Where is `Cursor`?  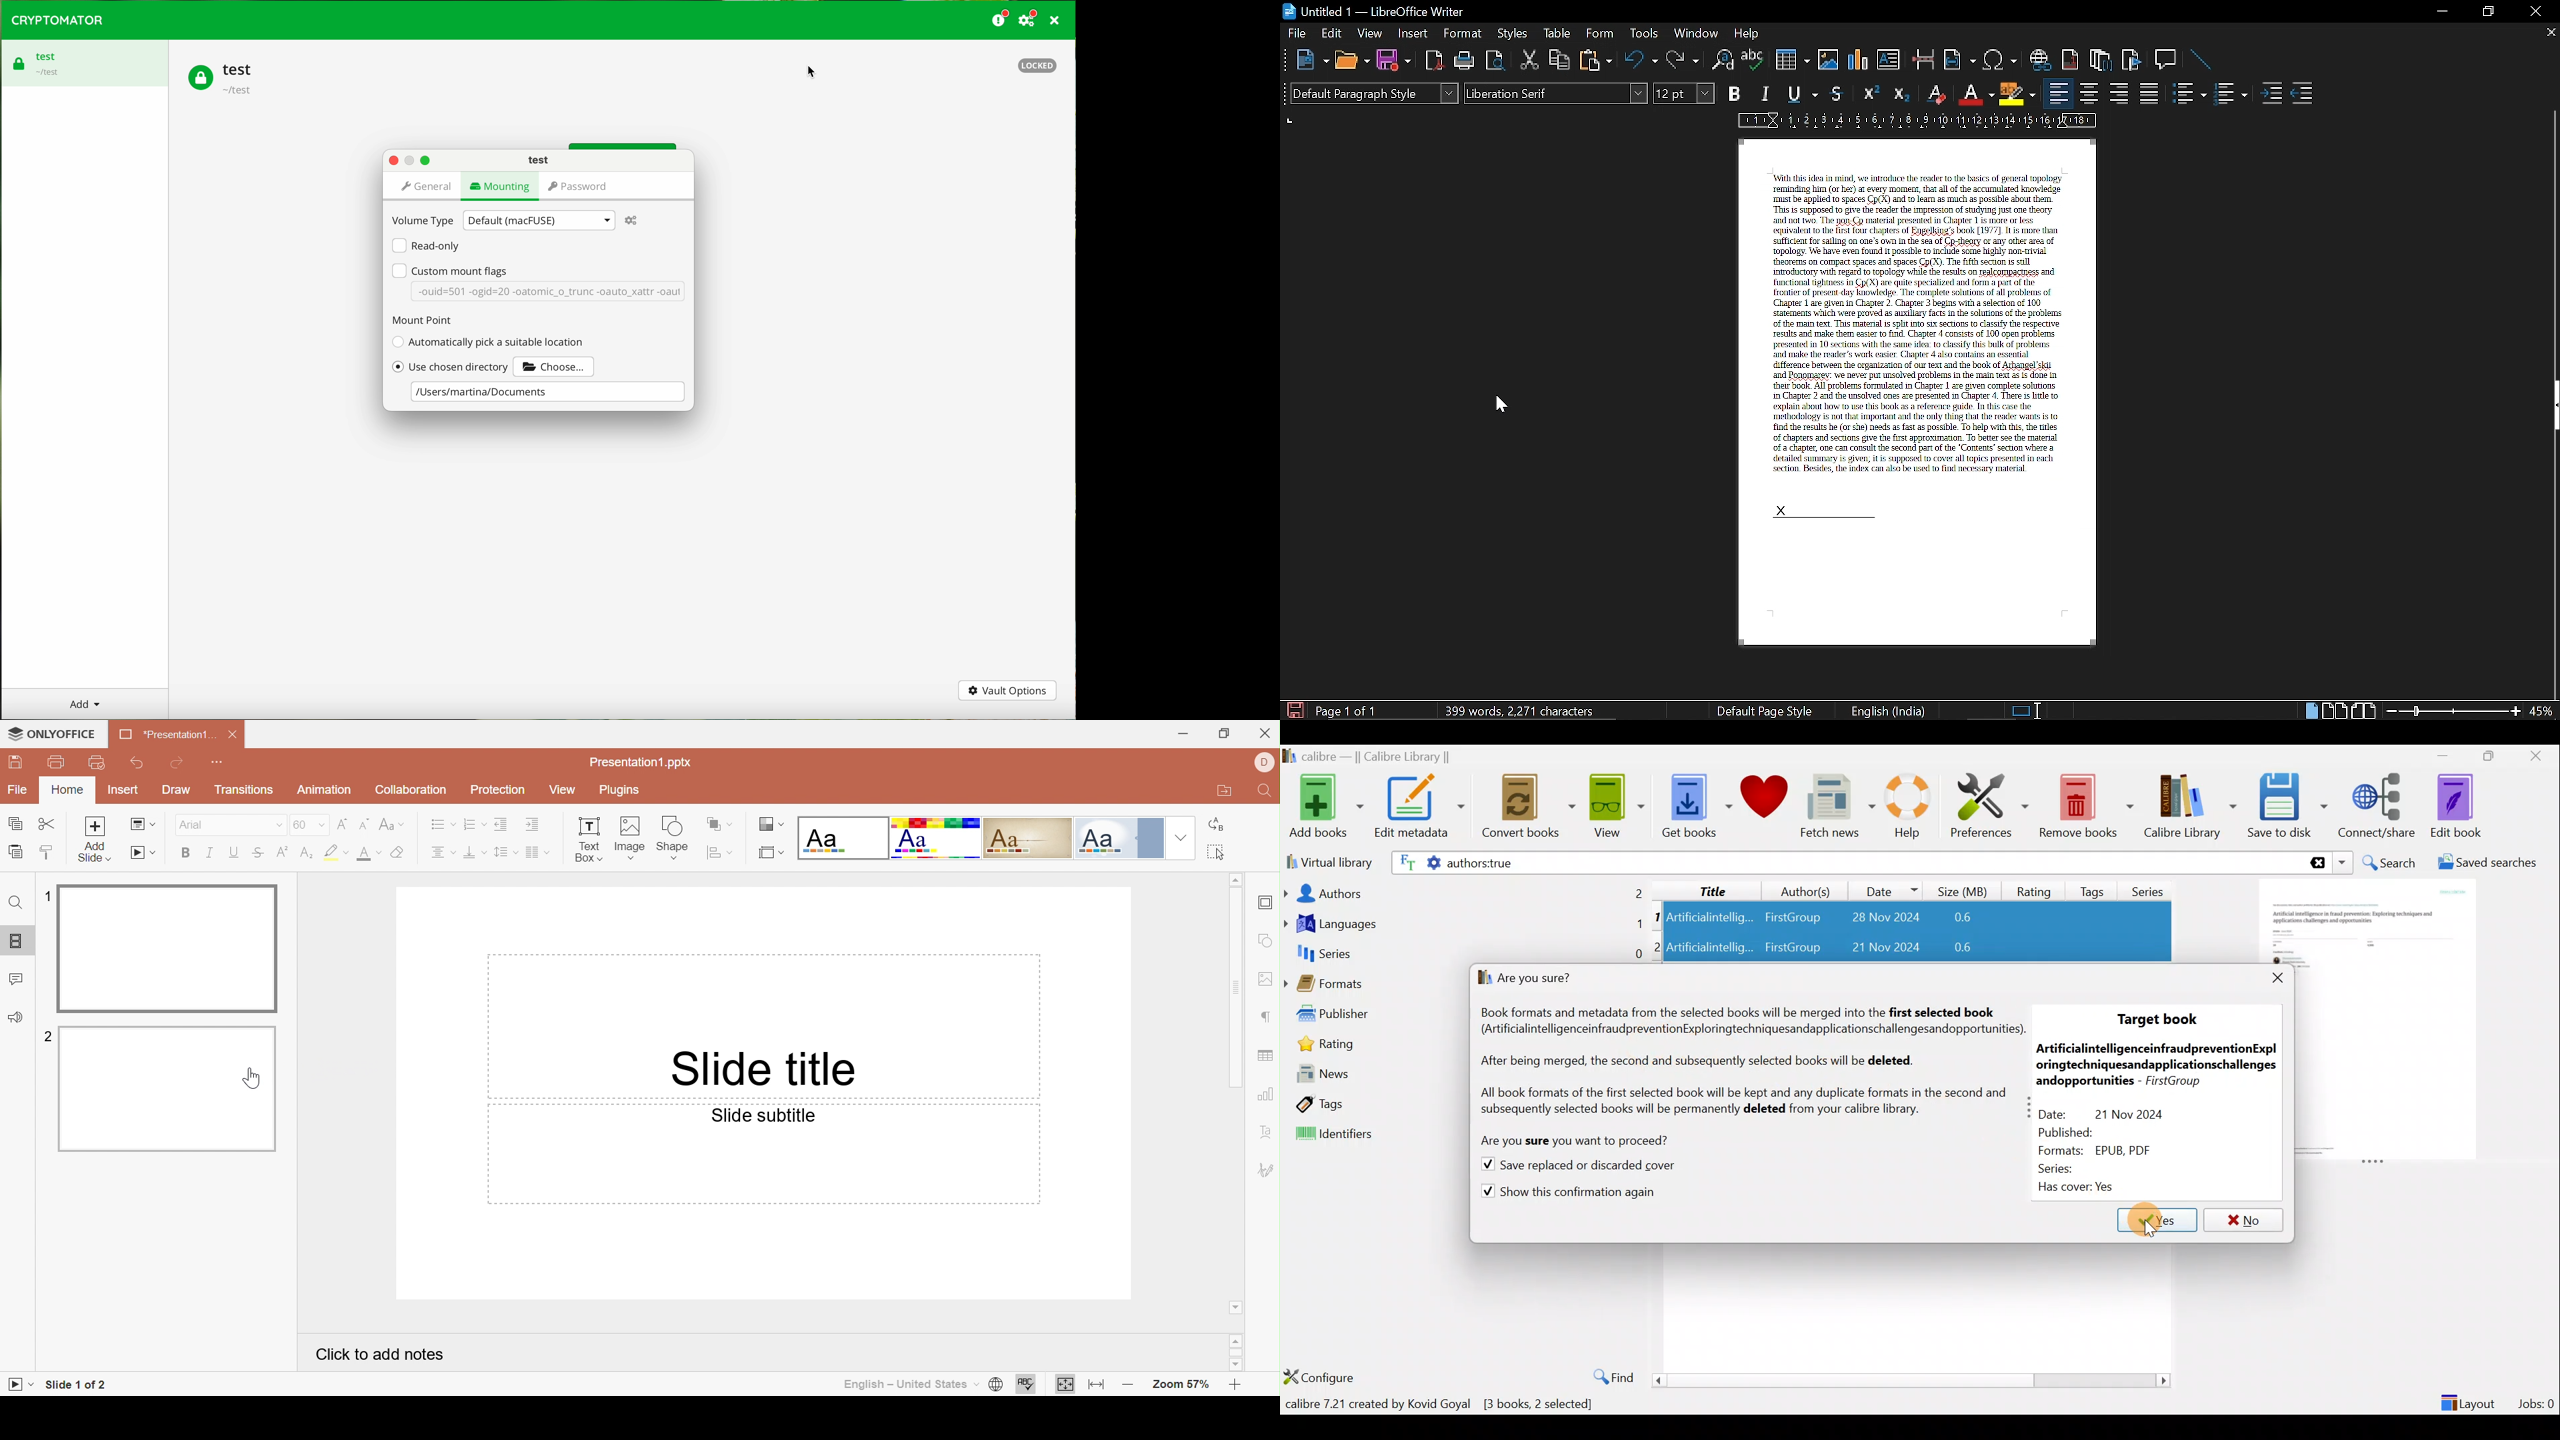 Cursor is located at coordinates (2157, 1221).